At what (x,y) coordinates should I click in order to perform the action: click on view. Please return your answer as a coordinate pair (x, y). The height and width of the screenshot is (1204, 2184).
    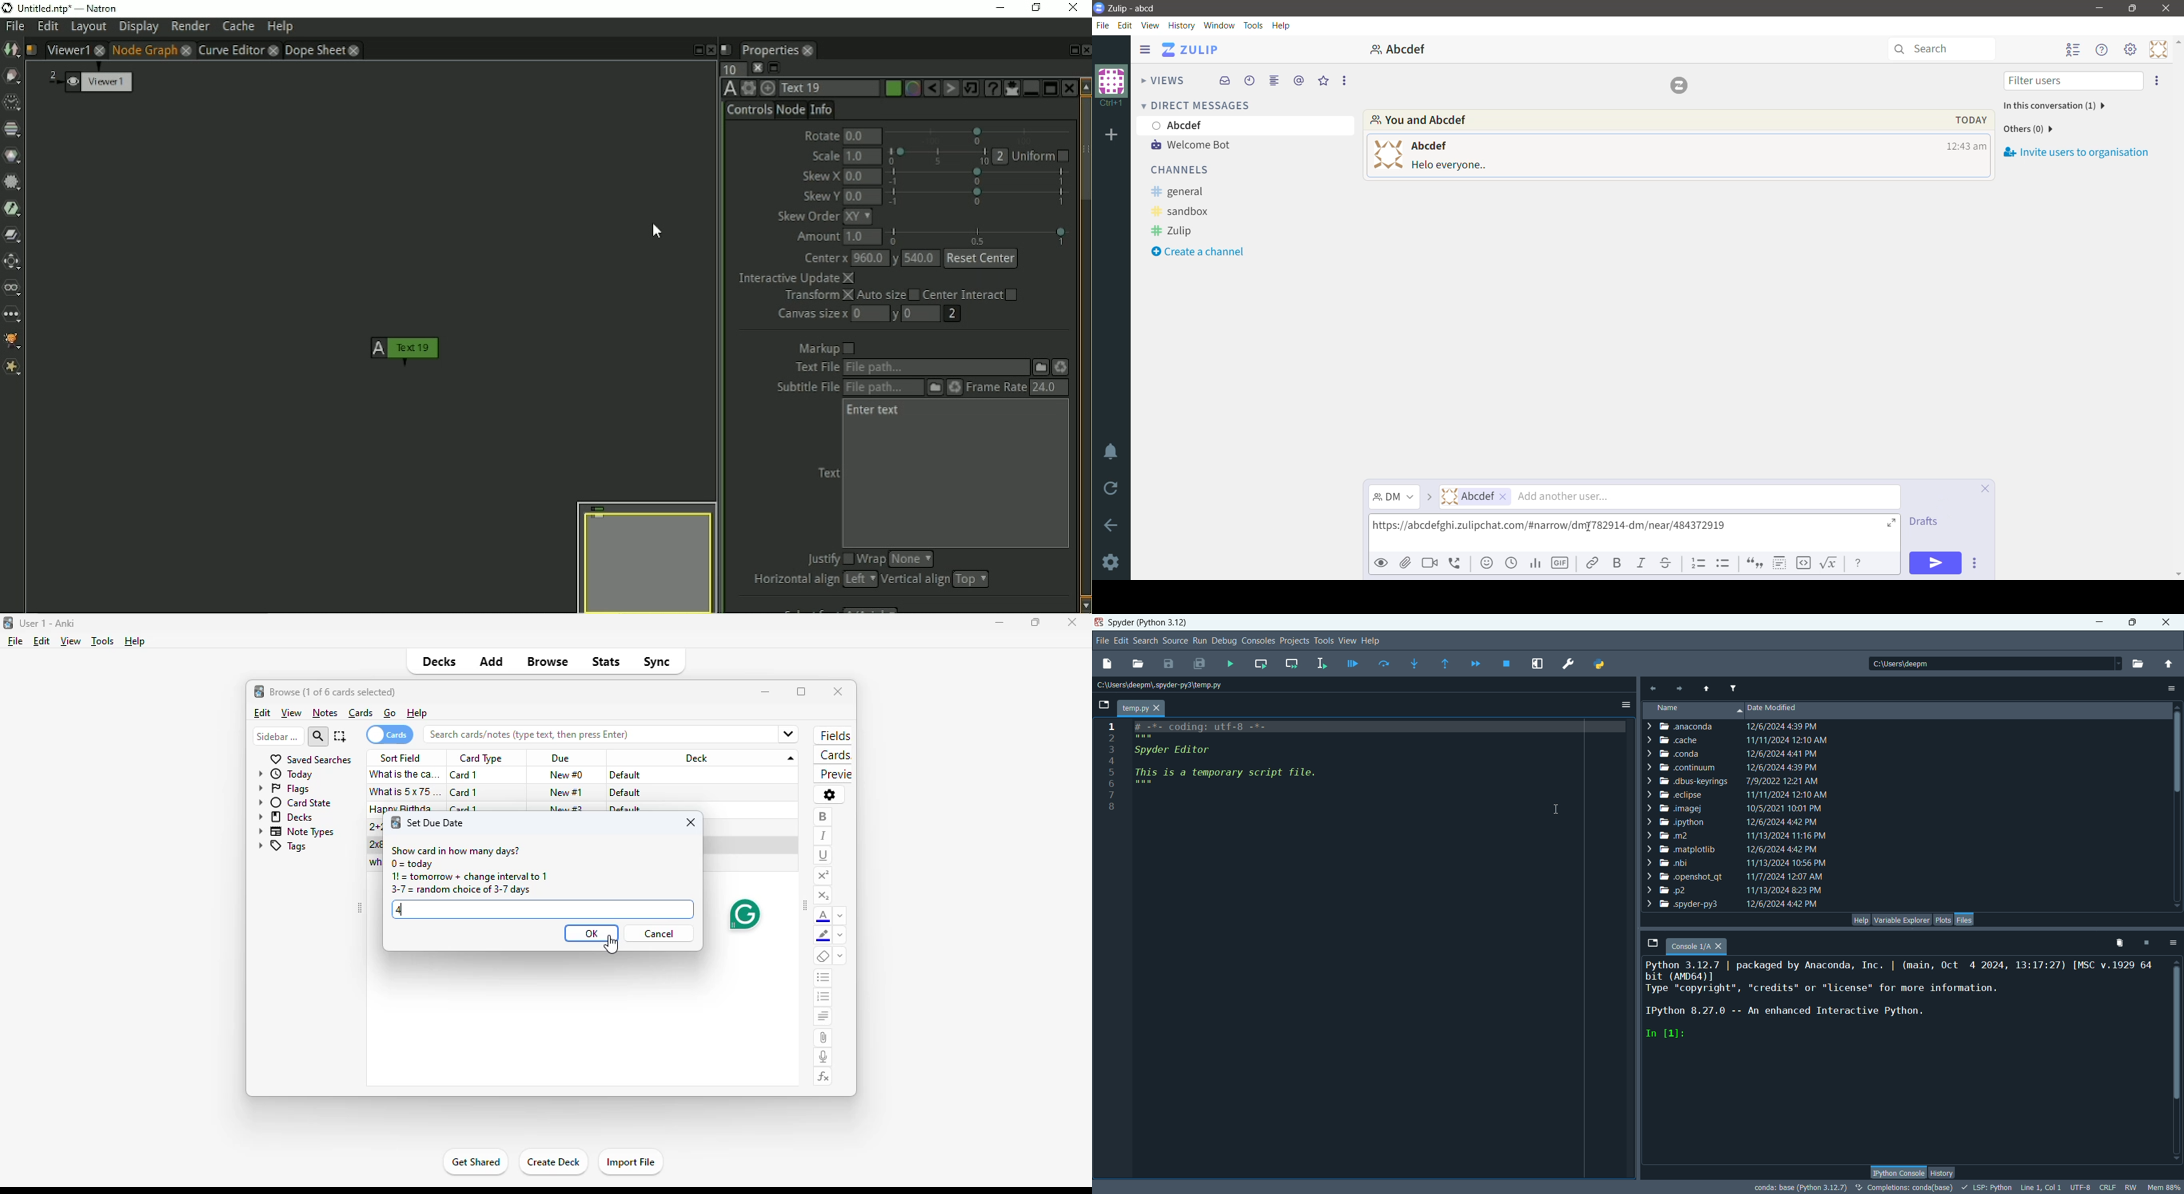
    Looking at the image, I should click on (70, 641).